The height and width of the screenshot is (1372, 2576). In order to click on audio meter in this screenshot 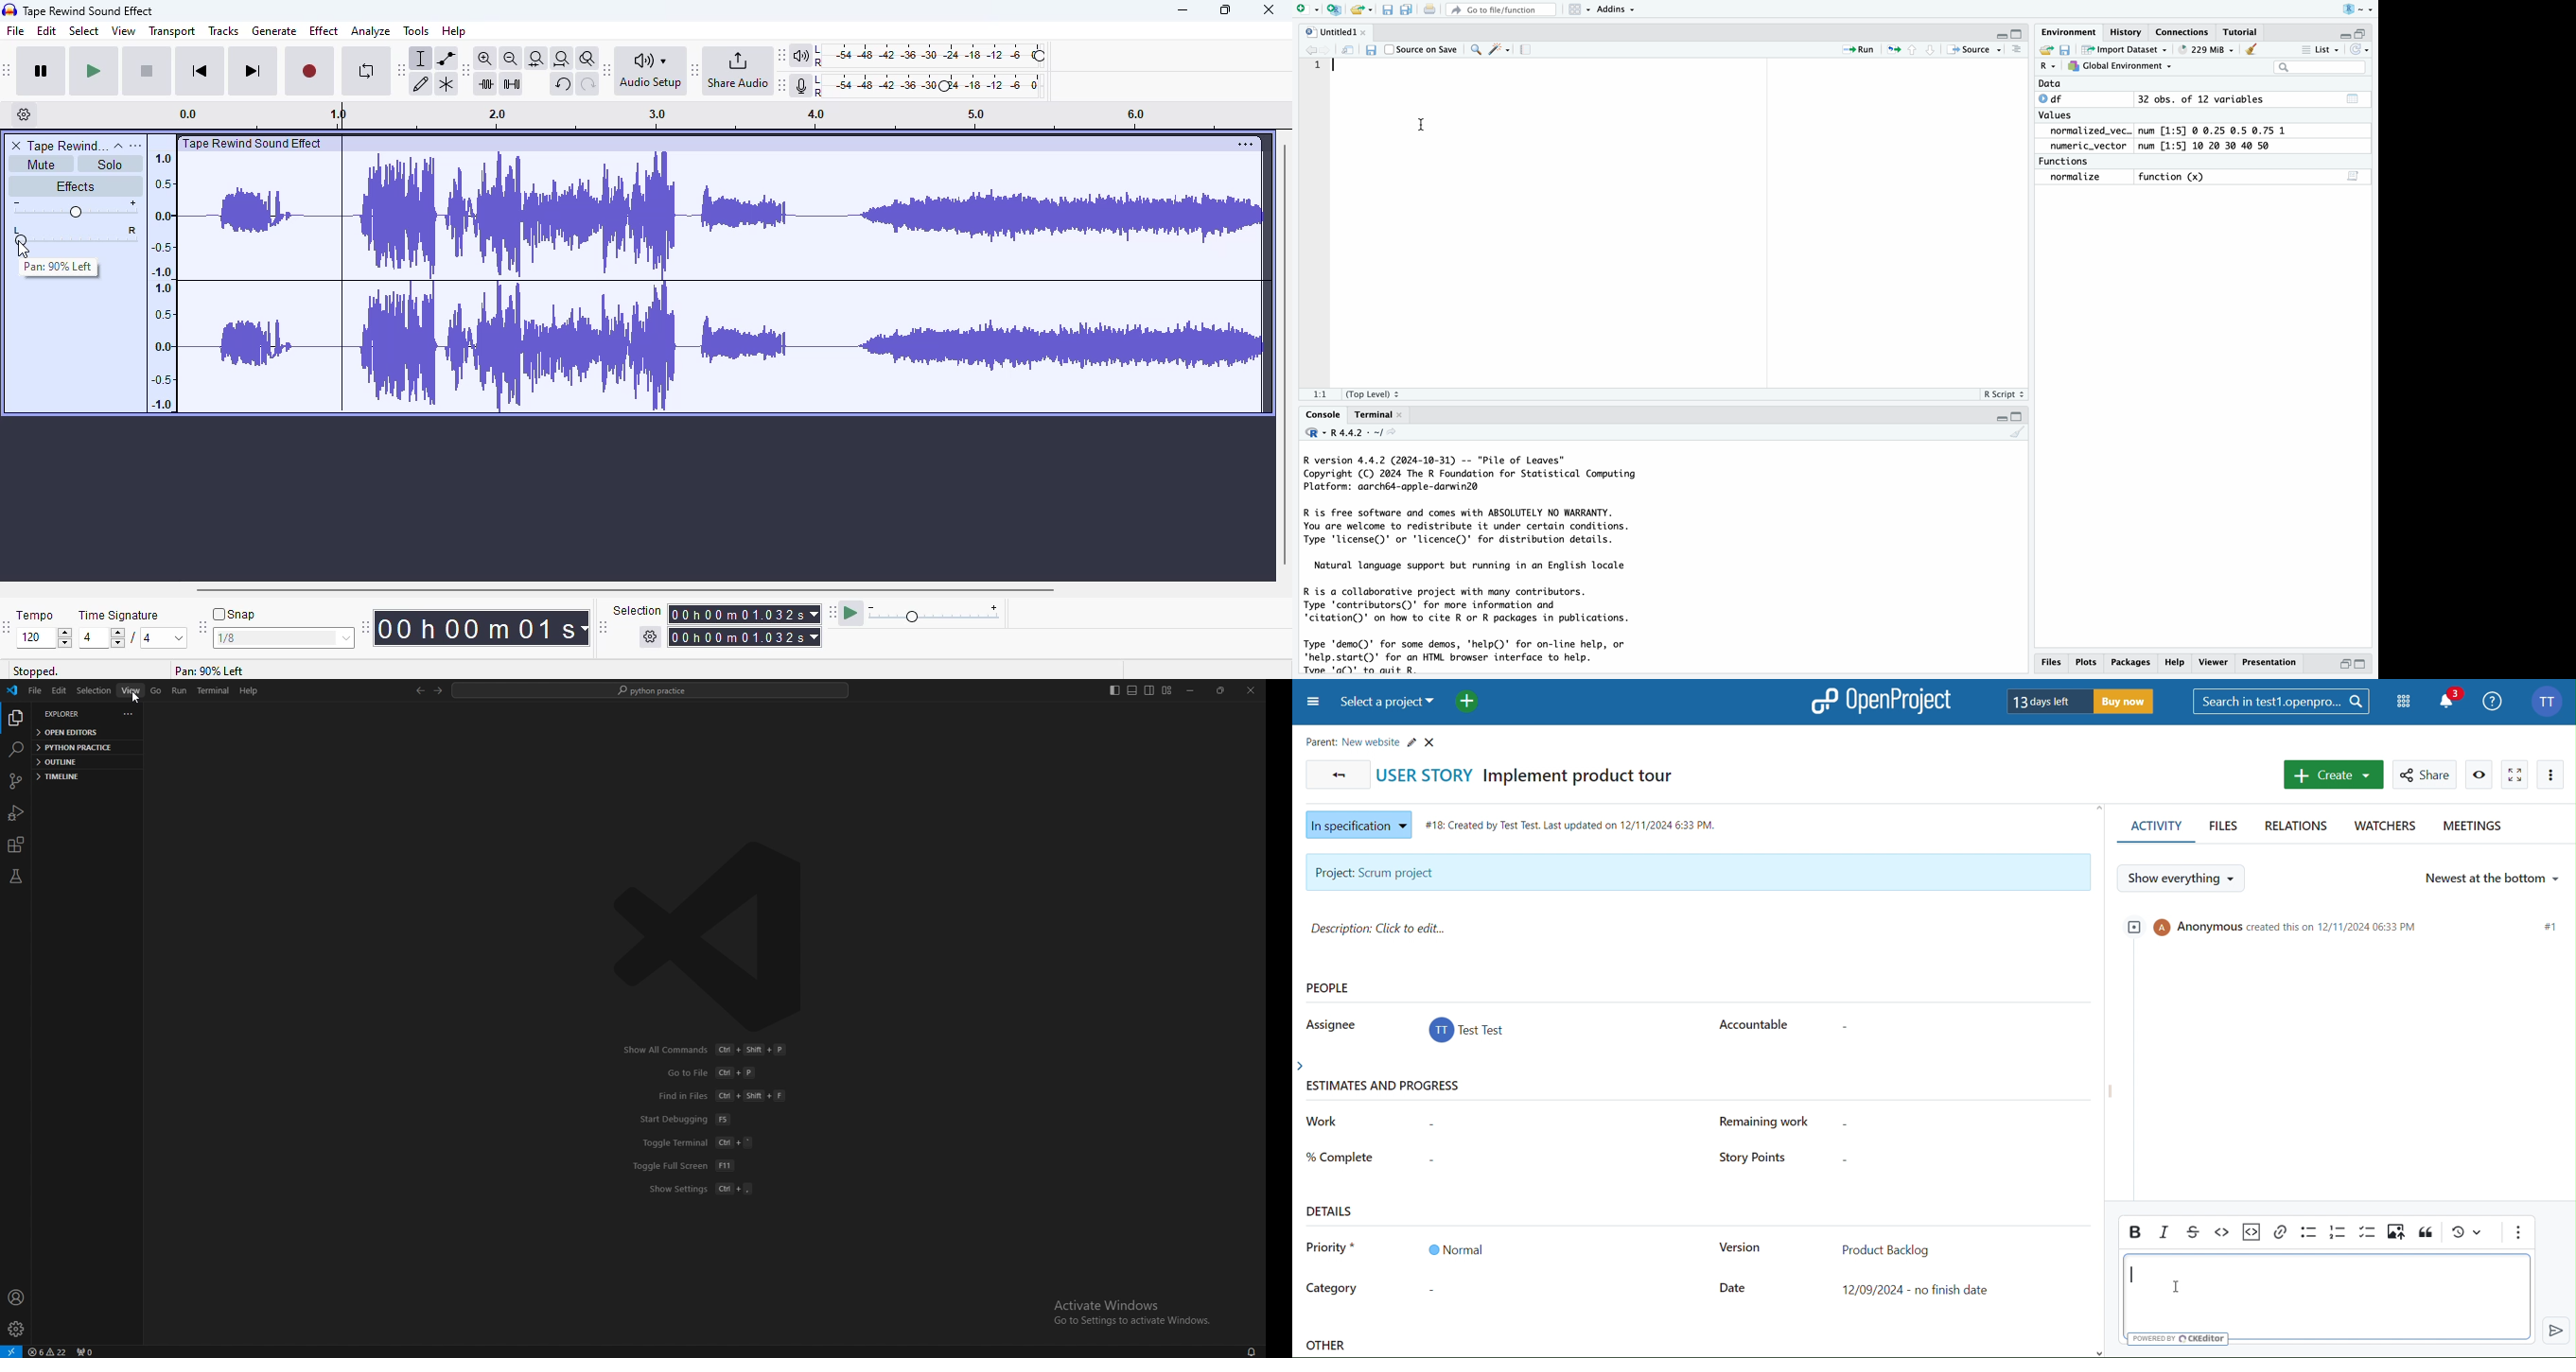, I will do `click(920, 87)`.